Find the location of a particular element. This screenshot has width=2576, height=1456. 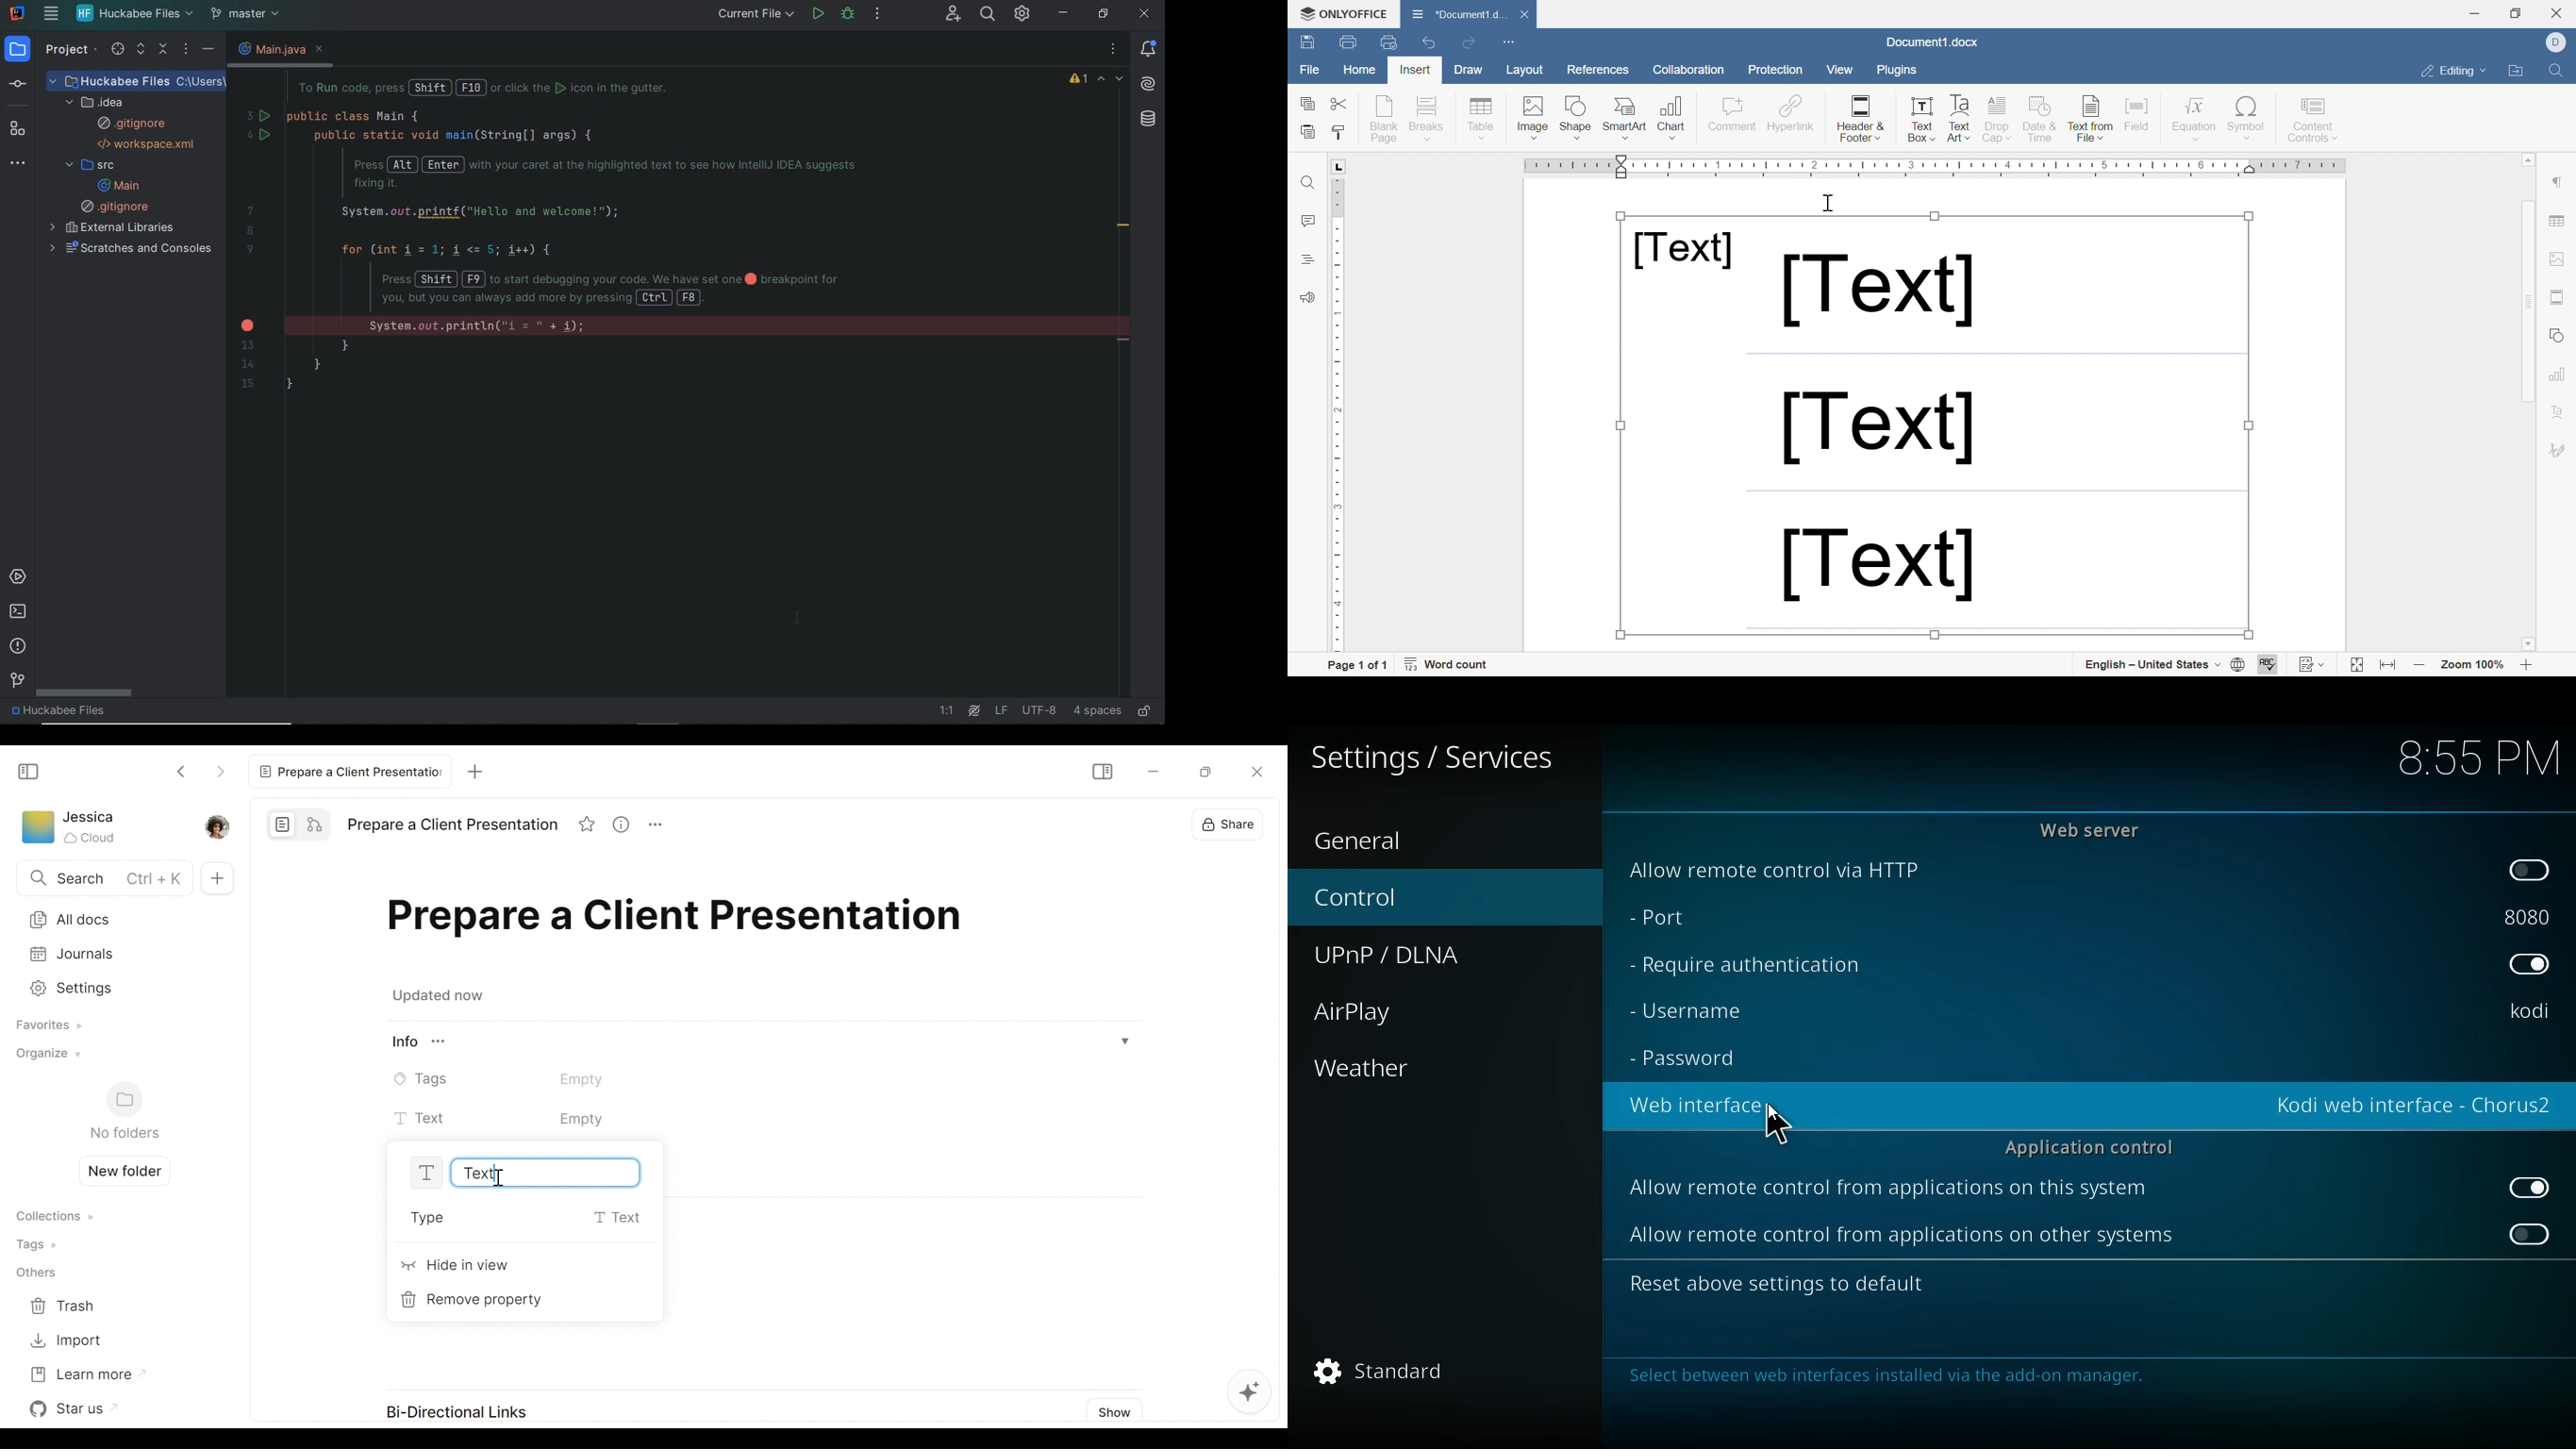

control is located at coordinates (1378, 899).